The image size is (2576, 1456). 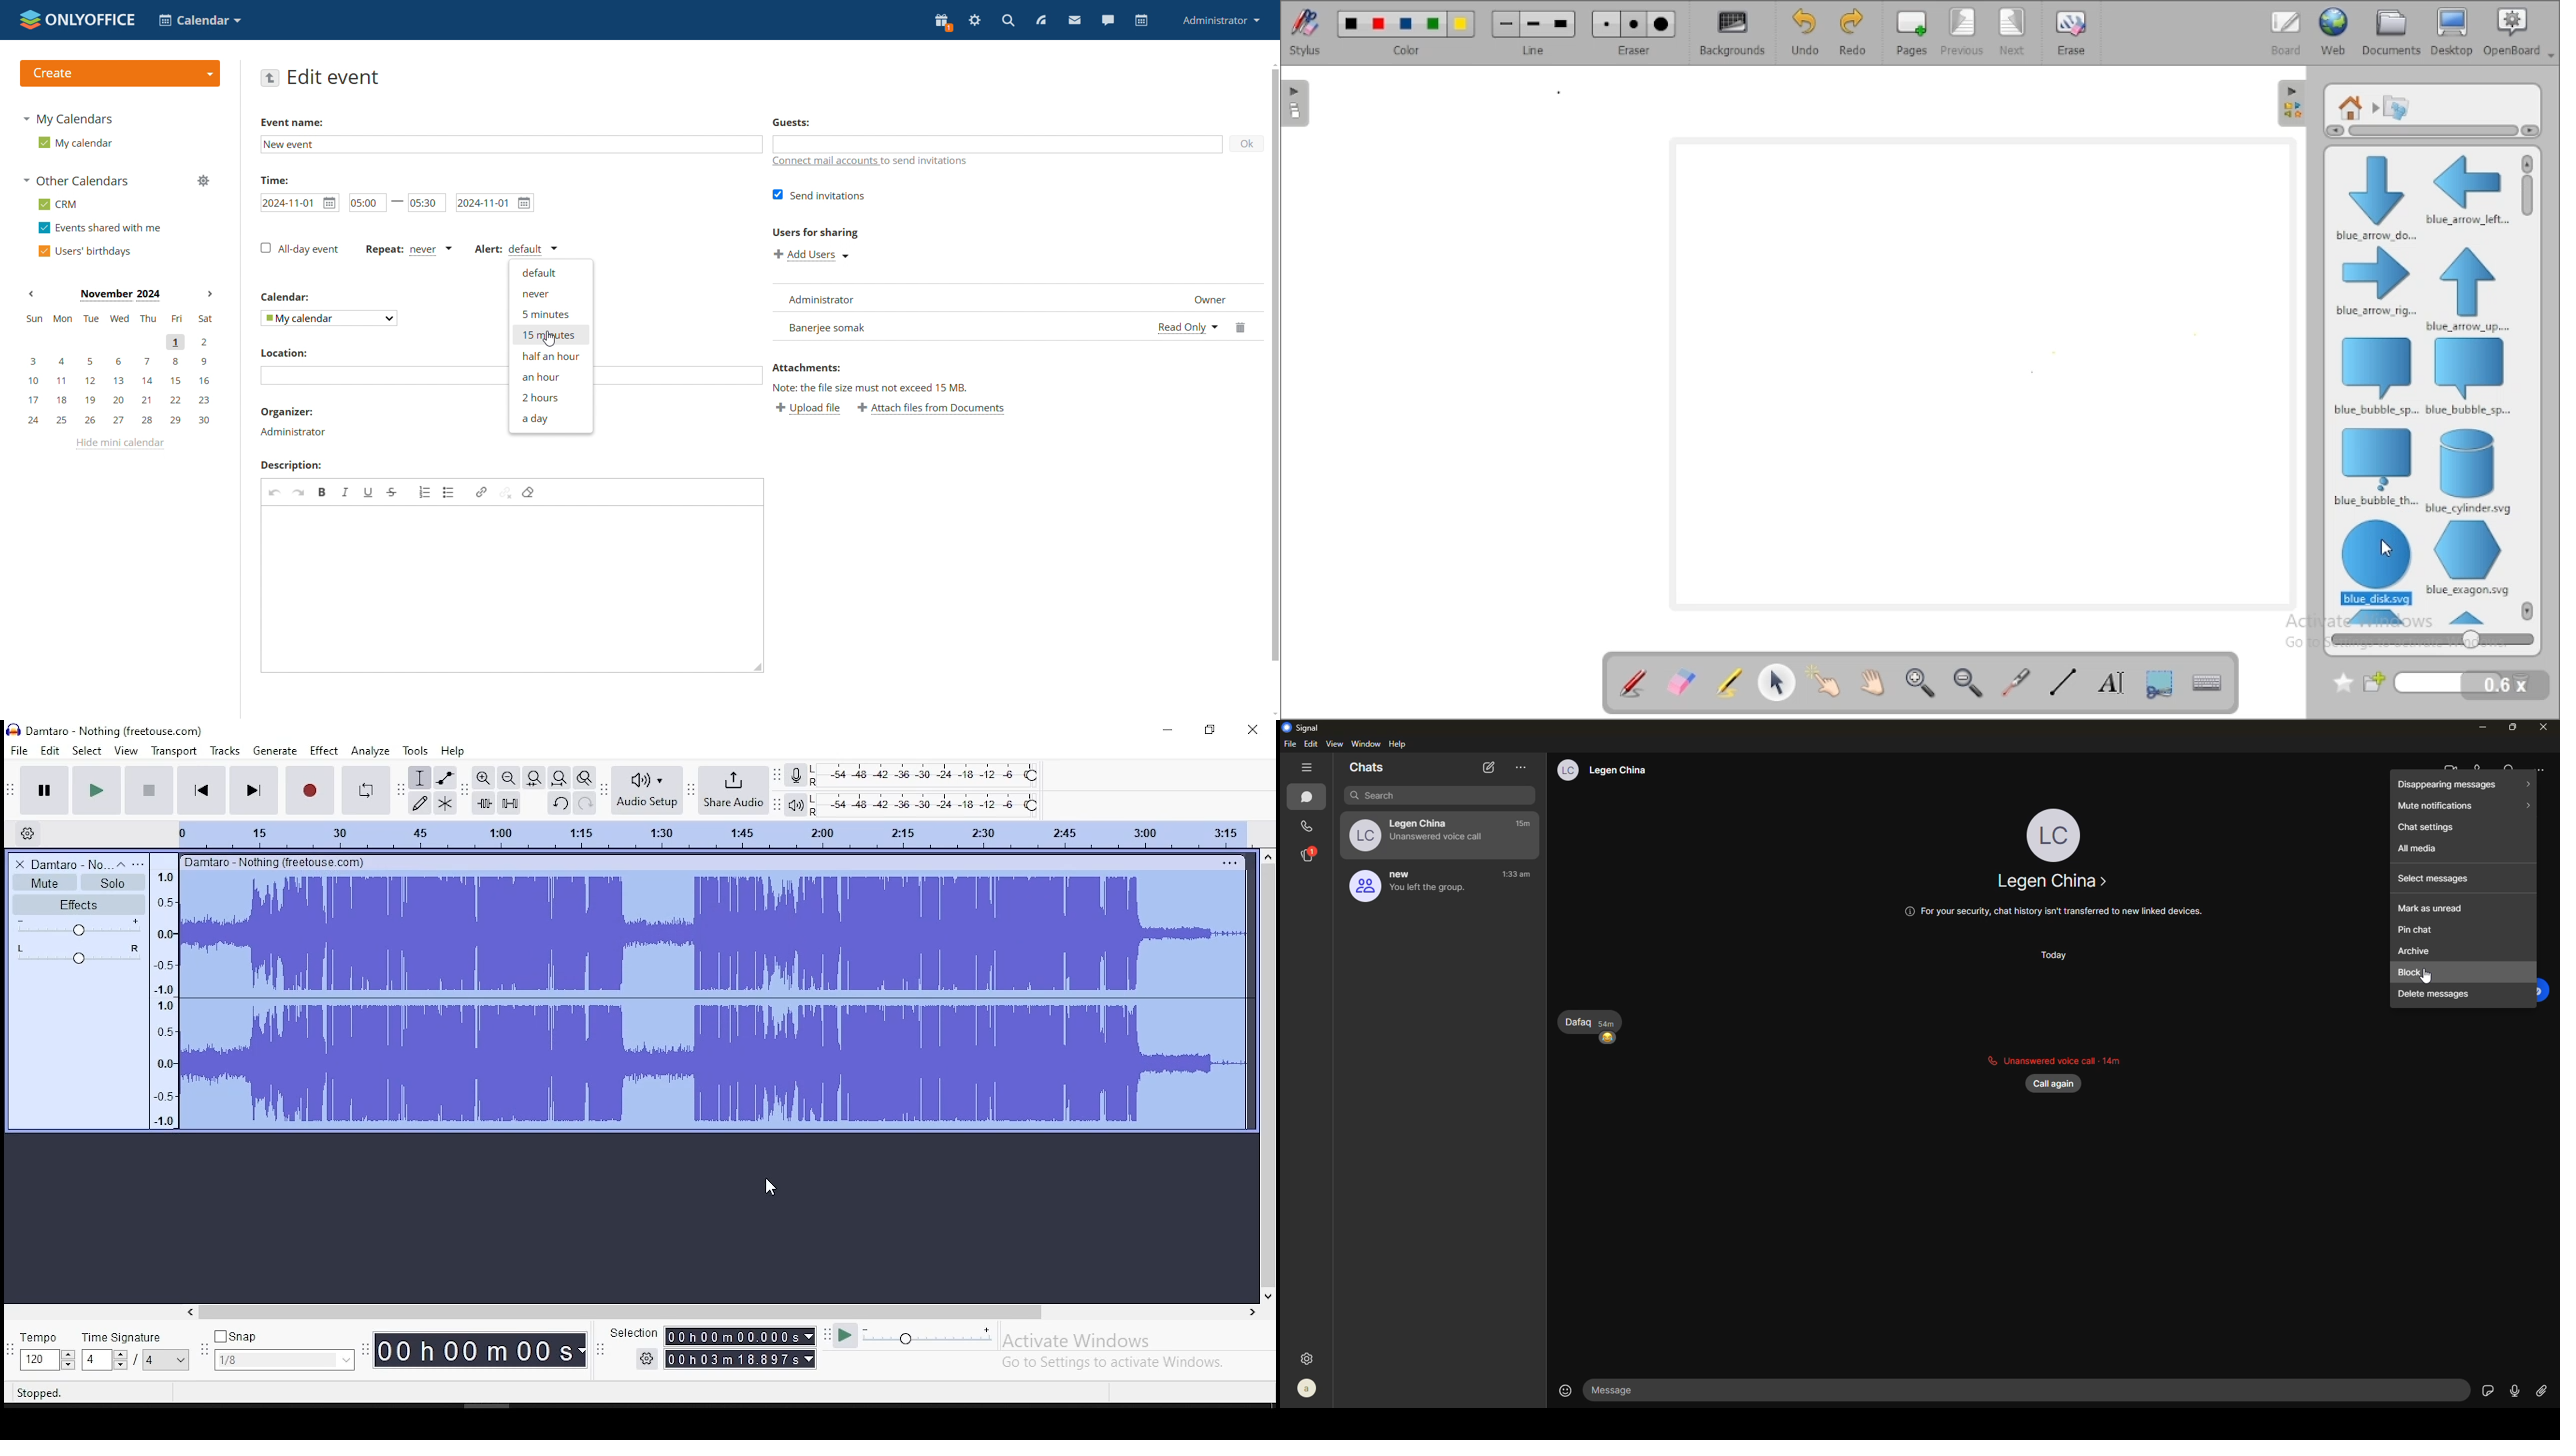 I want to click on end time, so click(x=428, y=202).